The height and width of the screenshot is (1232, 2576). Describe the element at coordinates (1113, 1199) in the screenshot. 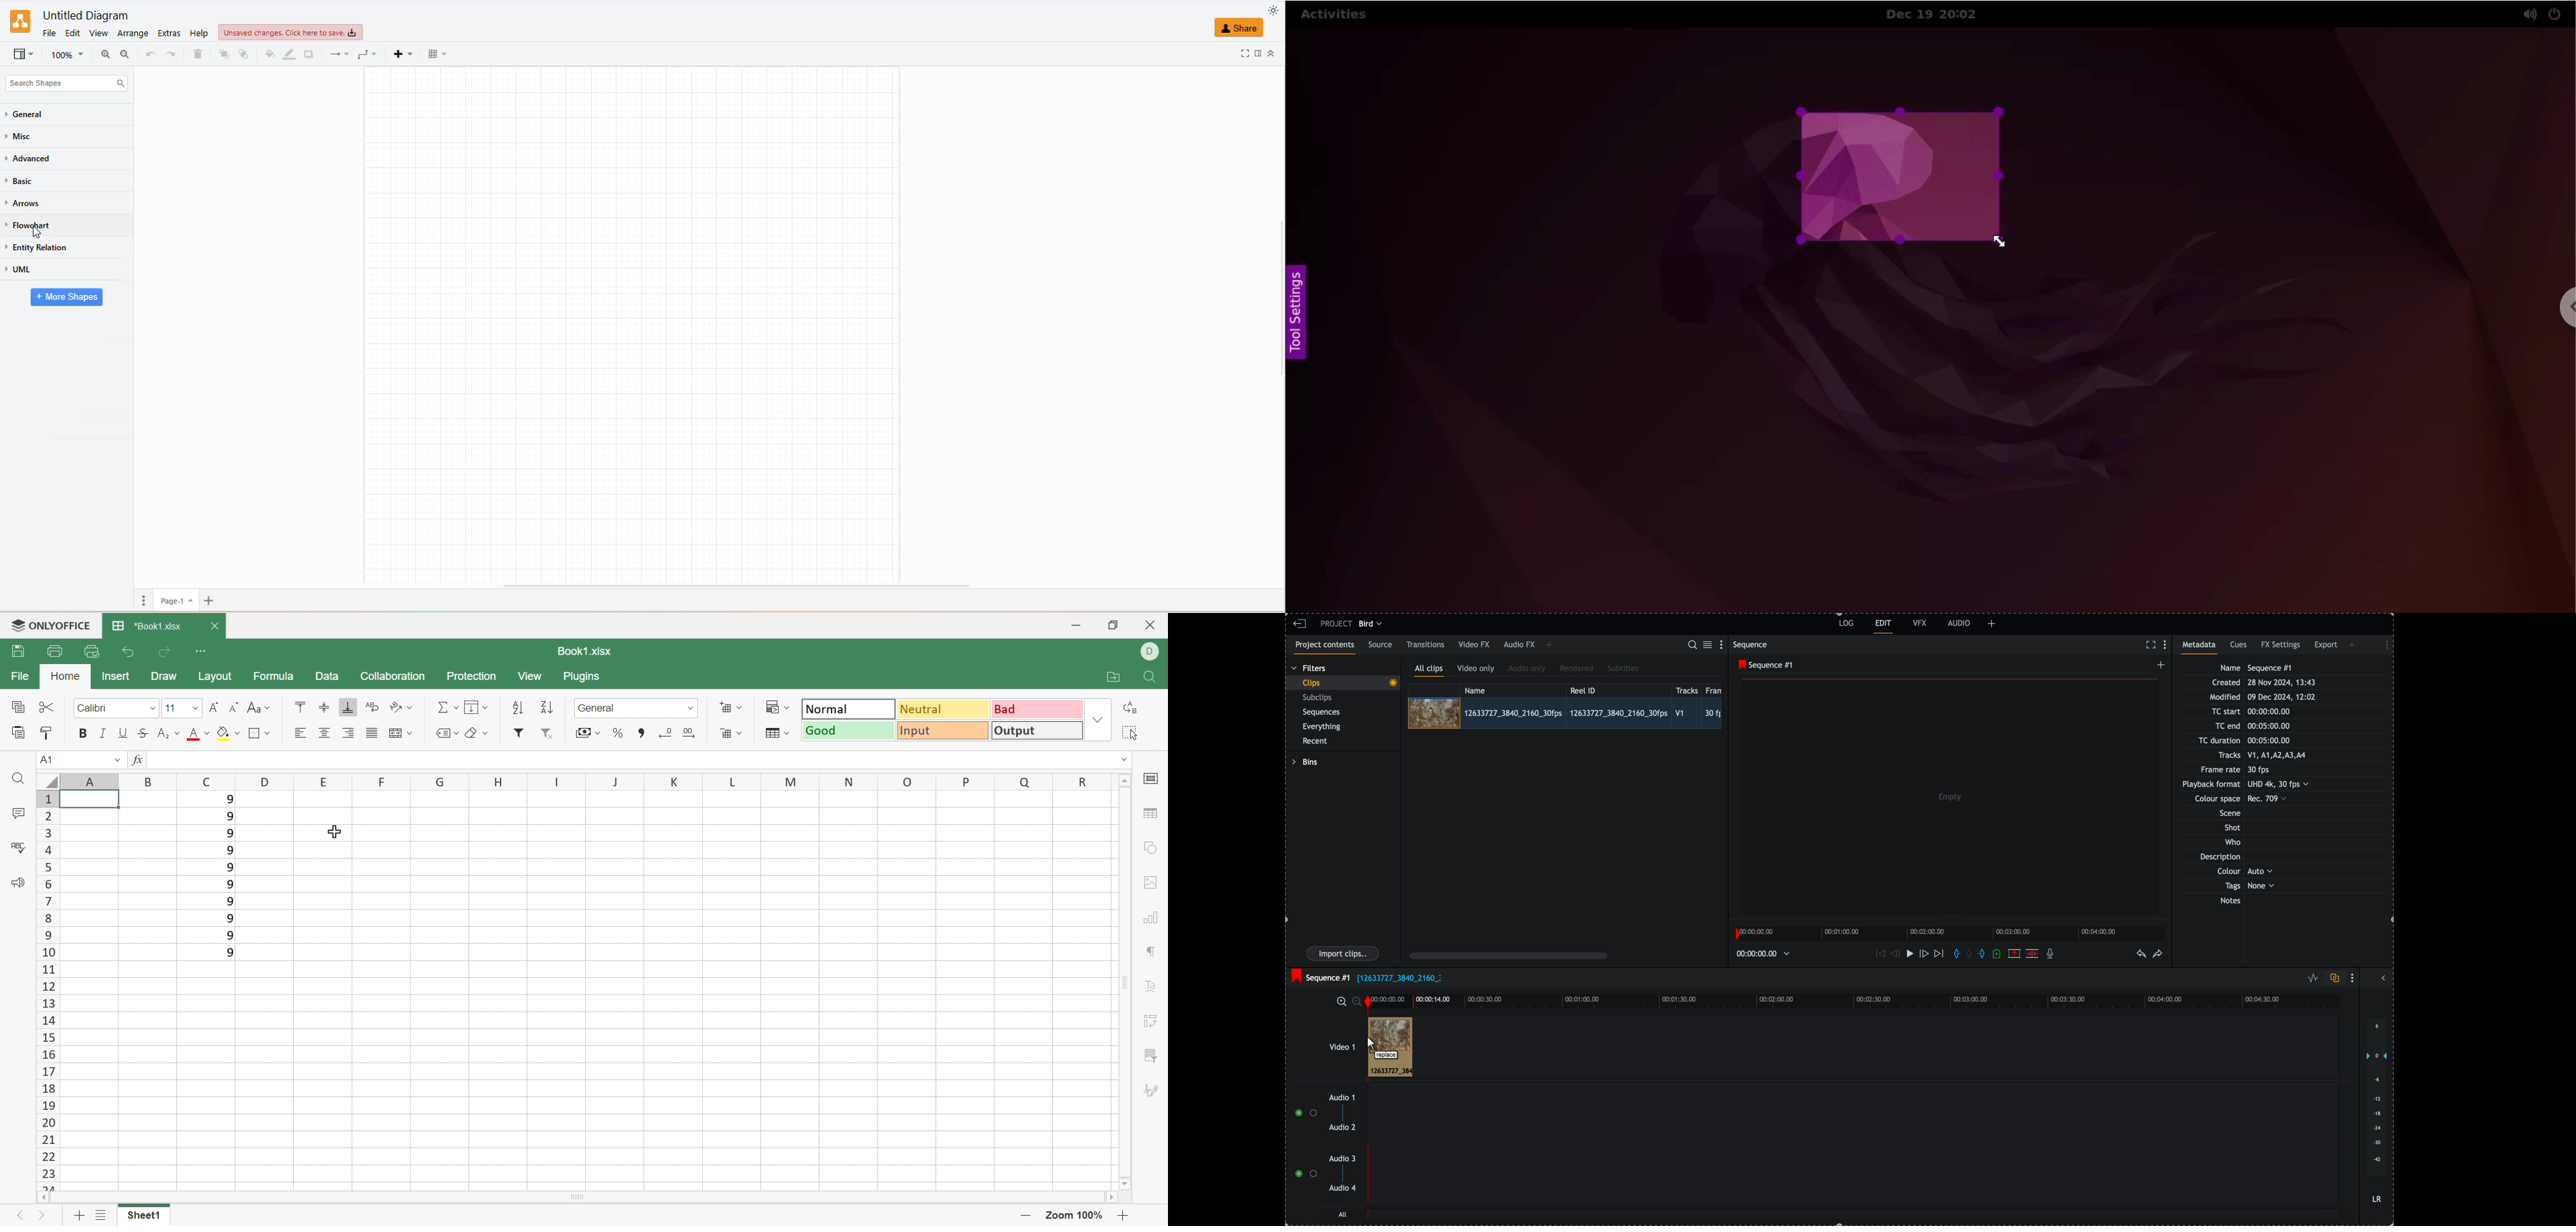

I see `Scroll Right` at that location.